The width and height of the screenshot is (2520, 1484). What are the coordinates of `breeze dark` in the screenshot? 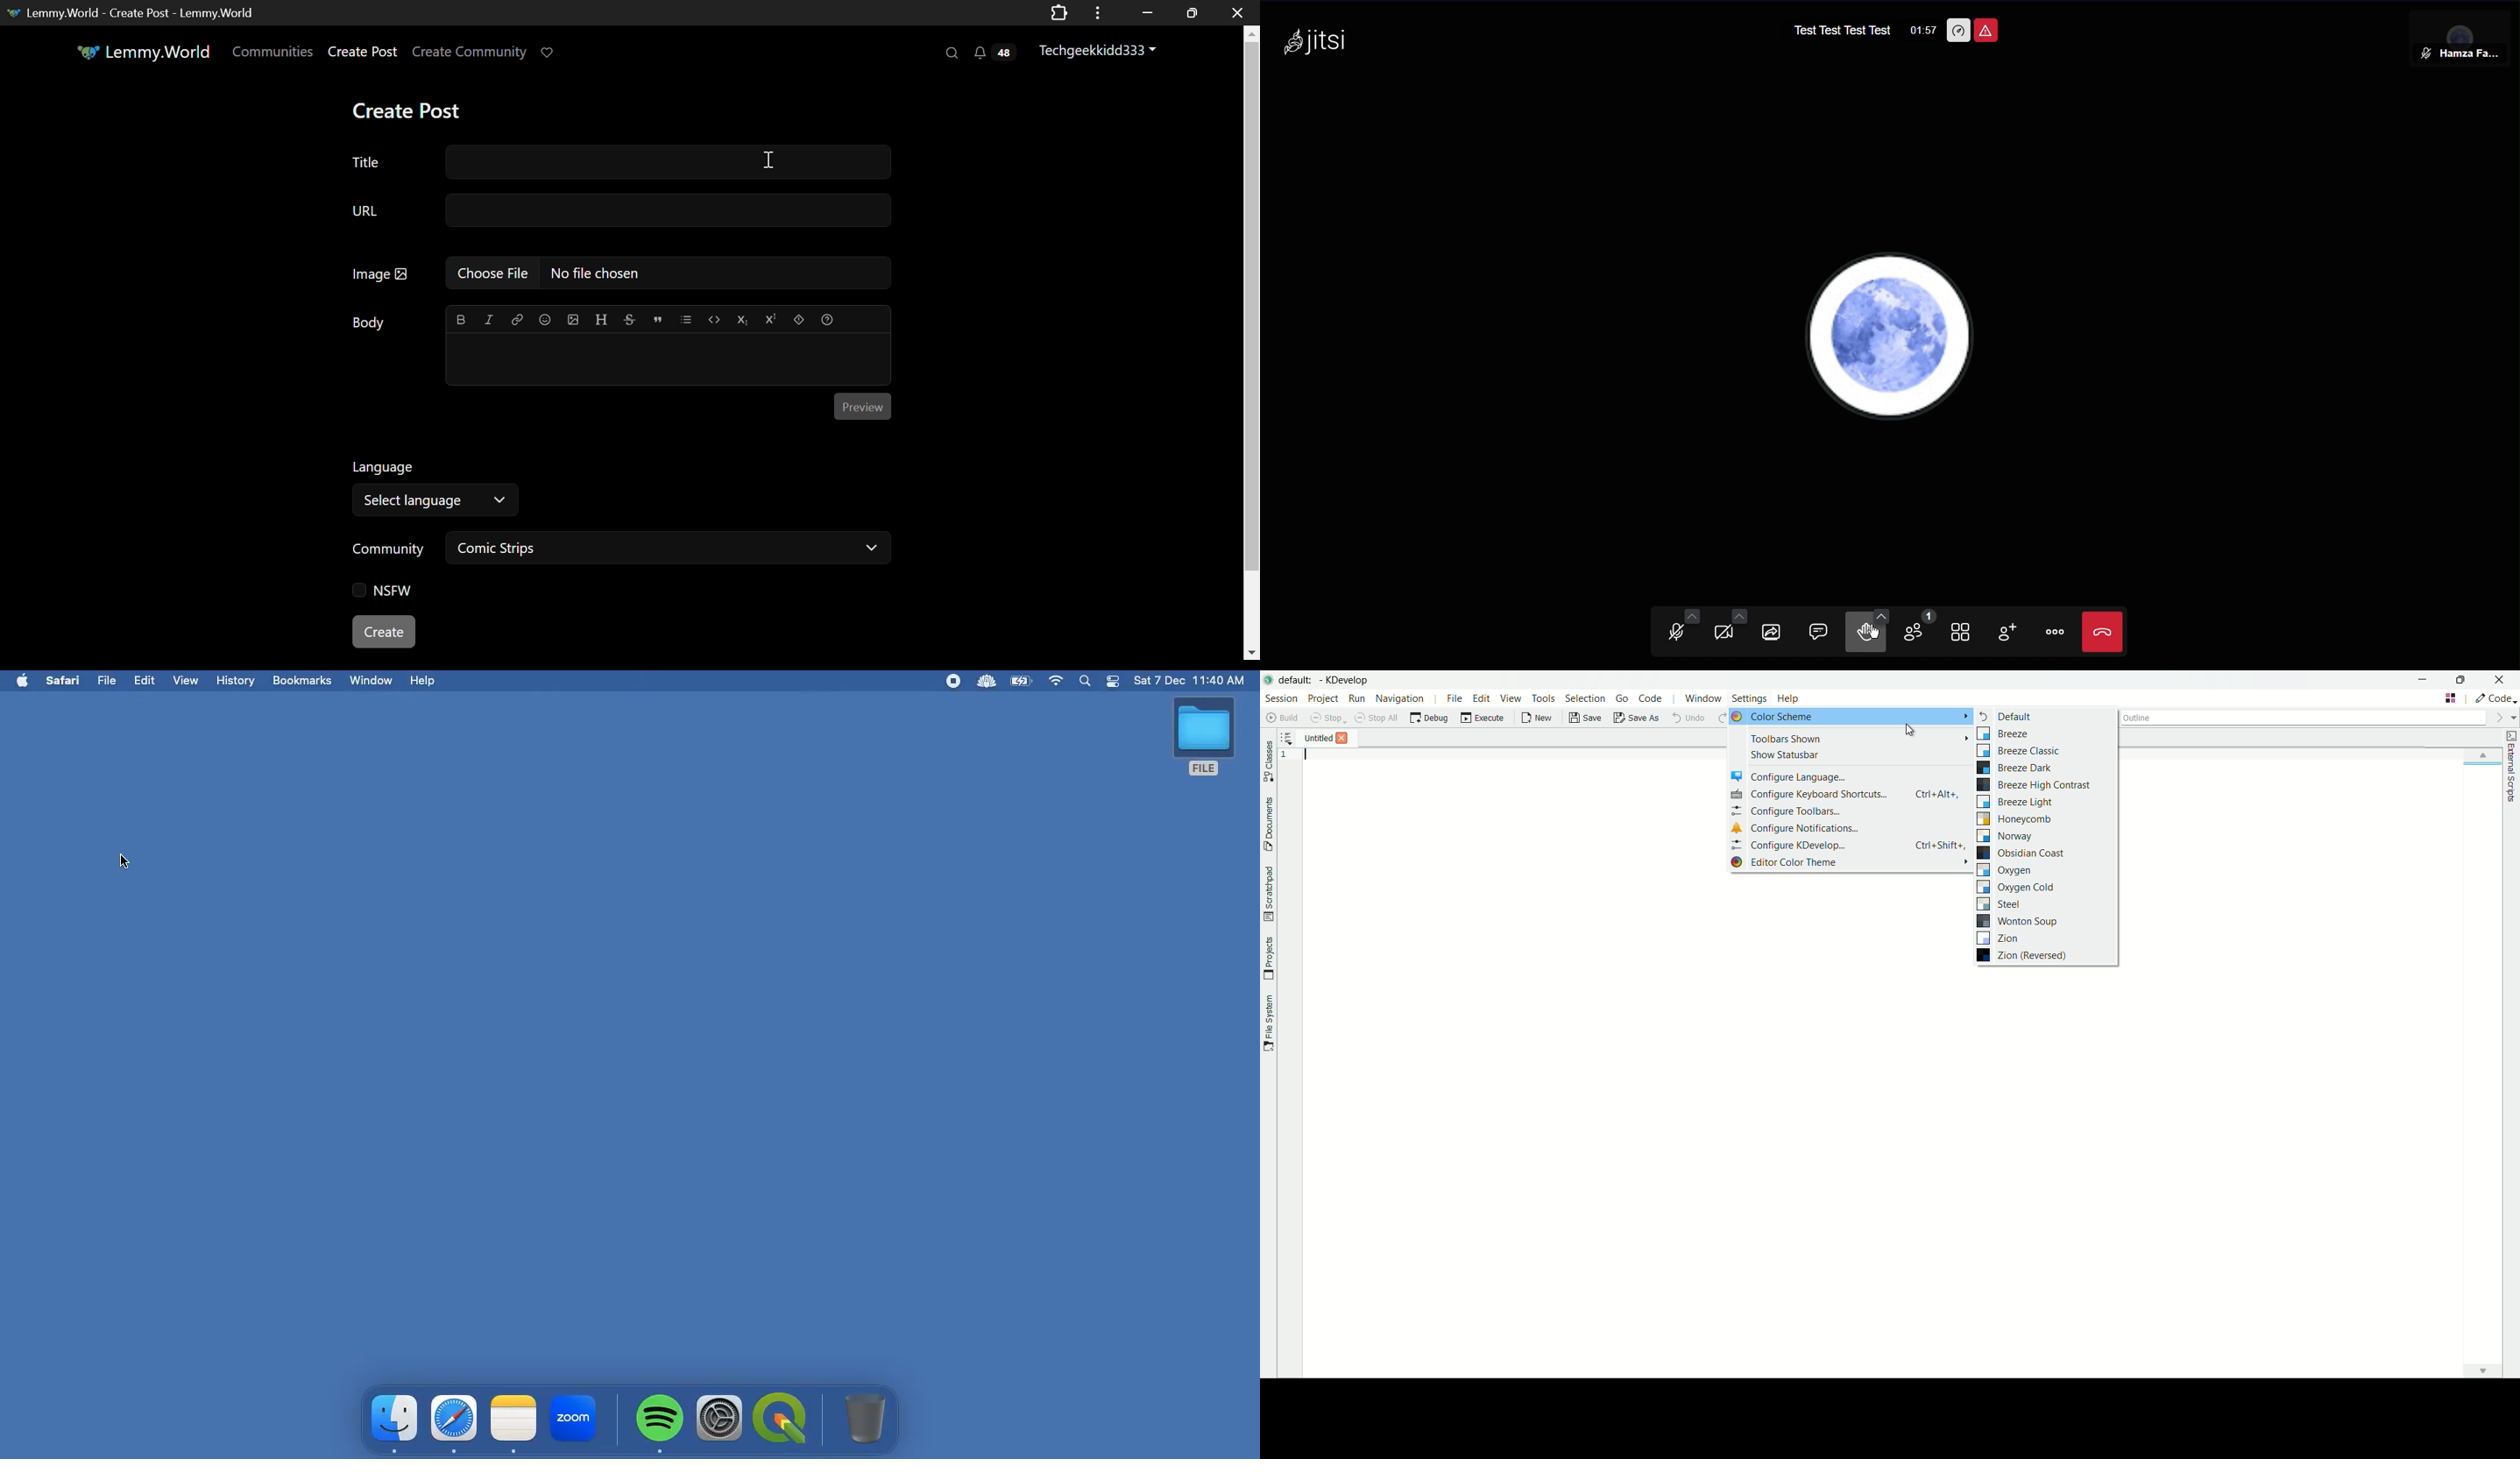 It's located at (2014, 768).